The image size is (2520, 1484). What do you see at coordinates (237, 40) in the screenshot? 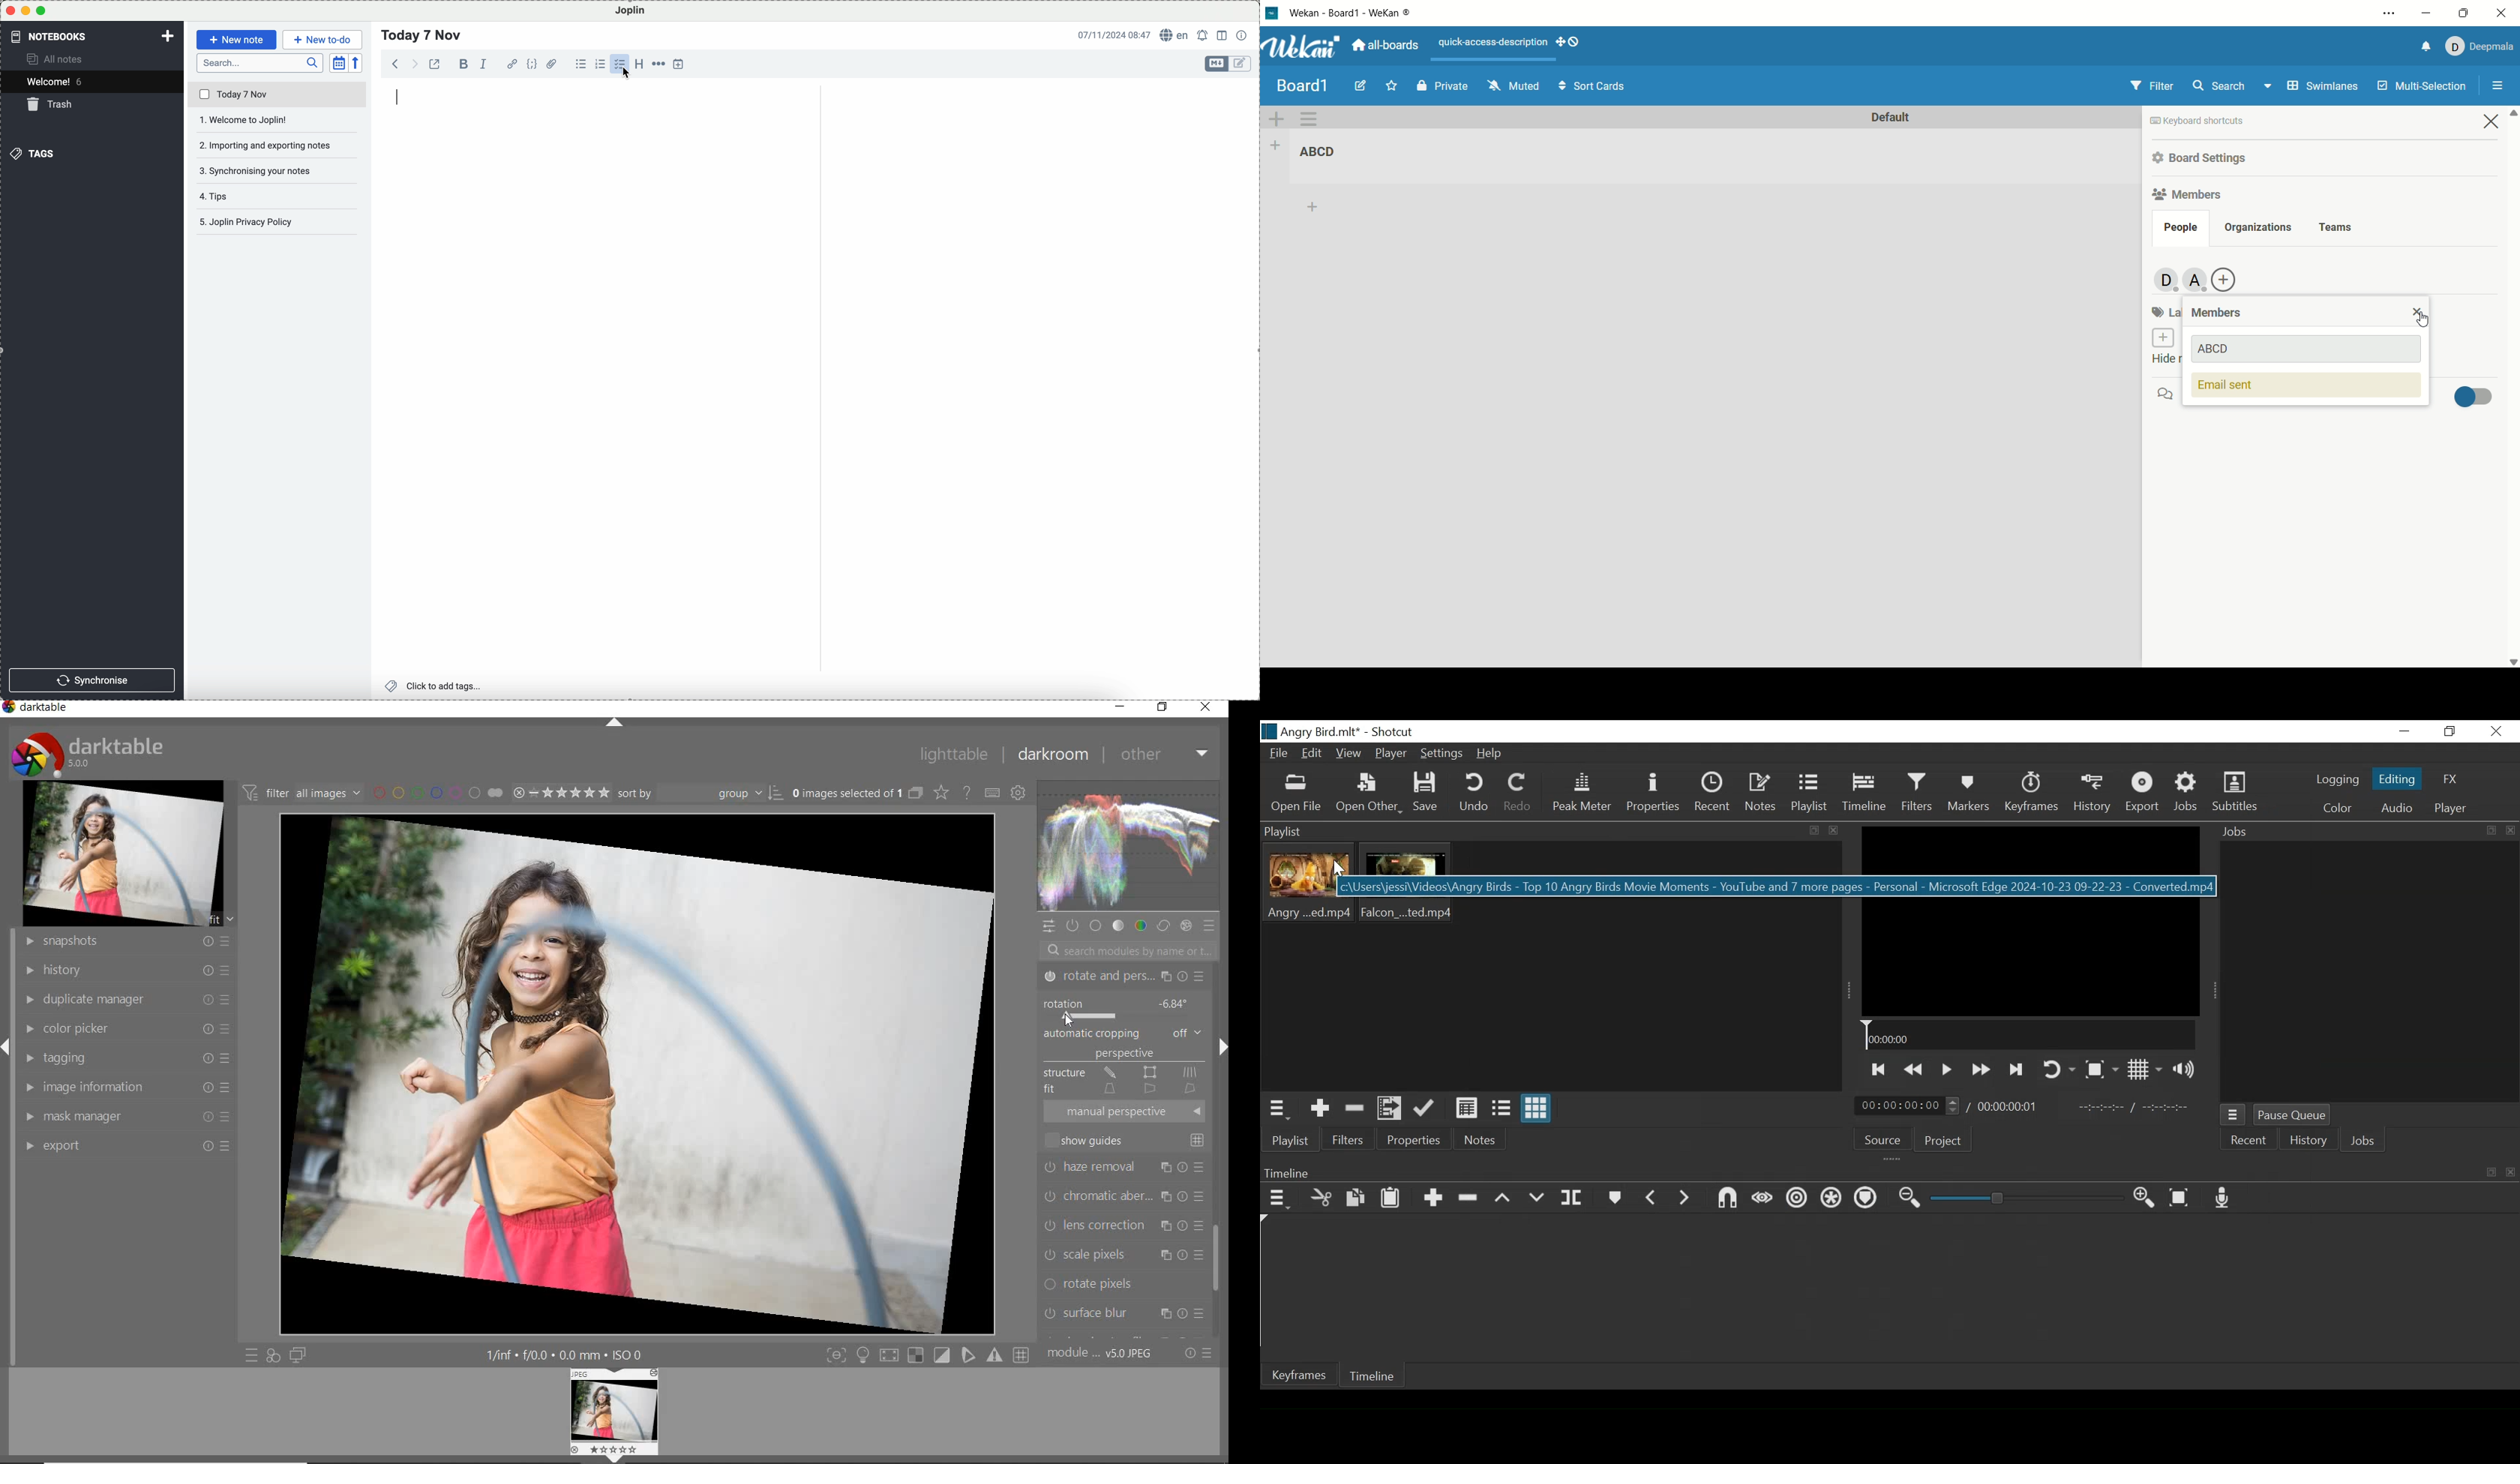
I see `new note button` at bounding box center [237, 40].